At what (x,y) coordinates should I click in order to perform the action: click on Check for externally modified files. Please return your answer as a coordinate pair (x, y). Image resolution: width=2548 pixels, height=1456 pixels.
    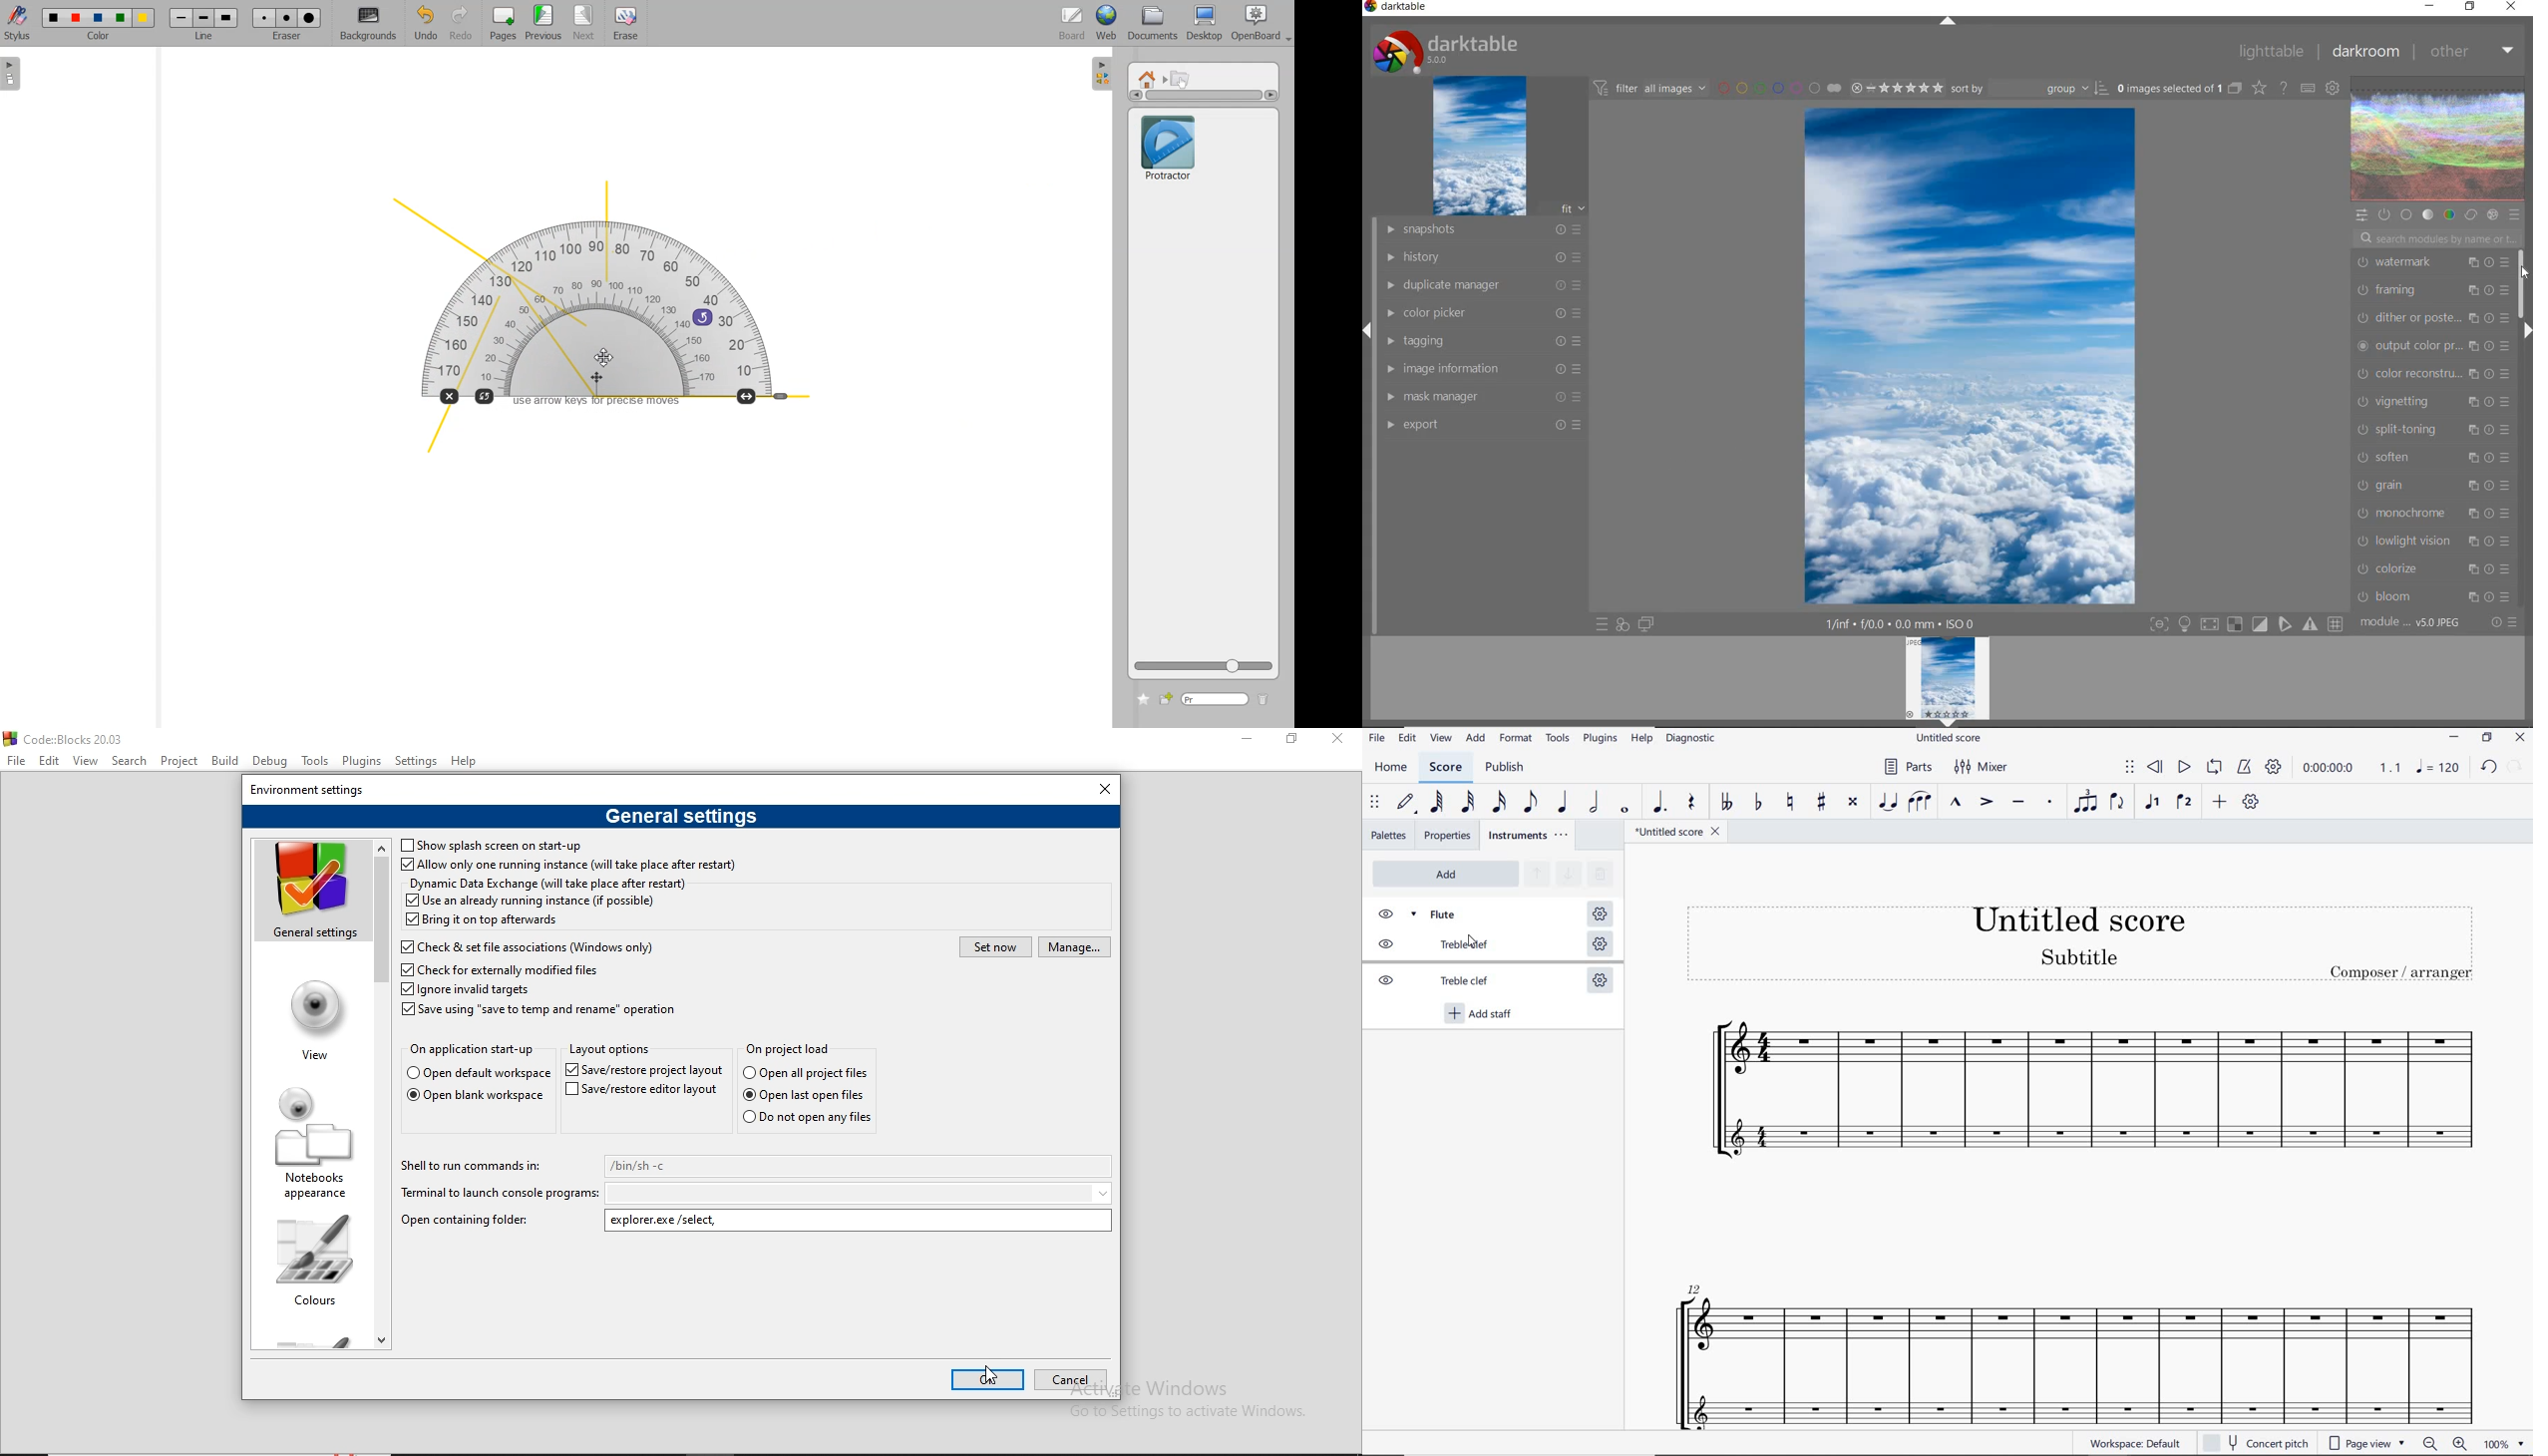
    Looking at the image, I should click on (505, 970).